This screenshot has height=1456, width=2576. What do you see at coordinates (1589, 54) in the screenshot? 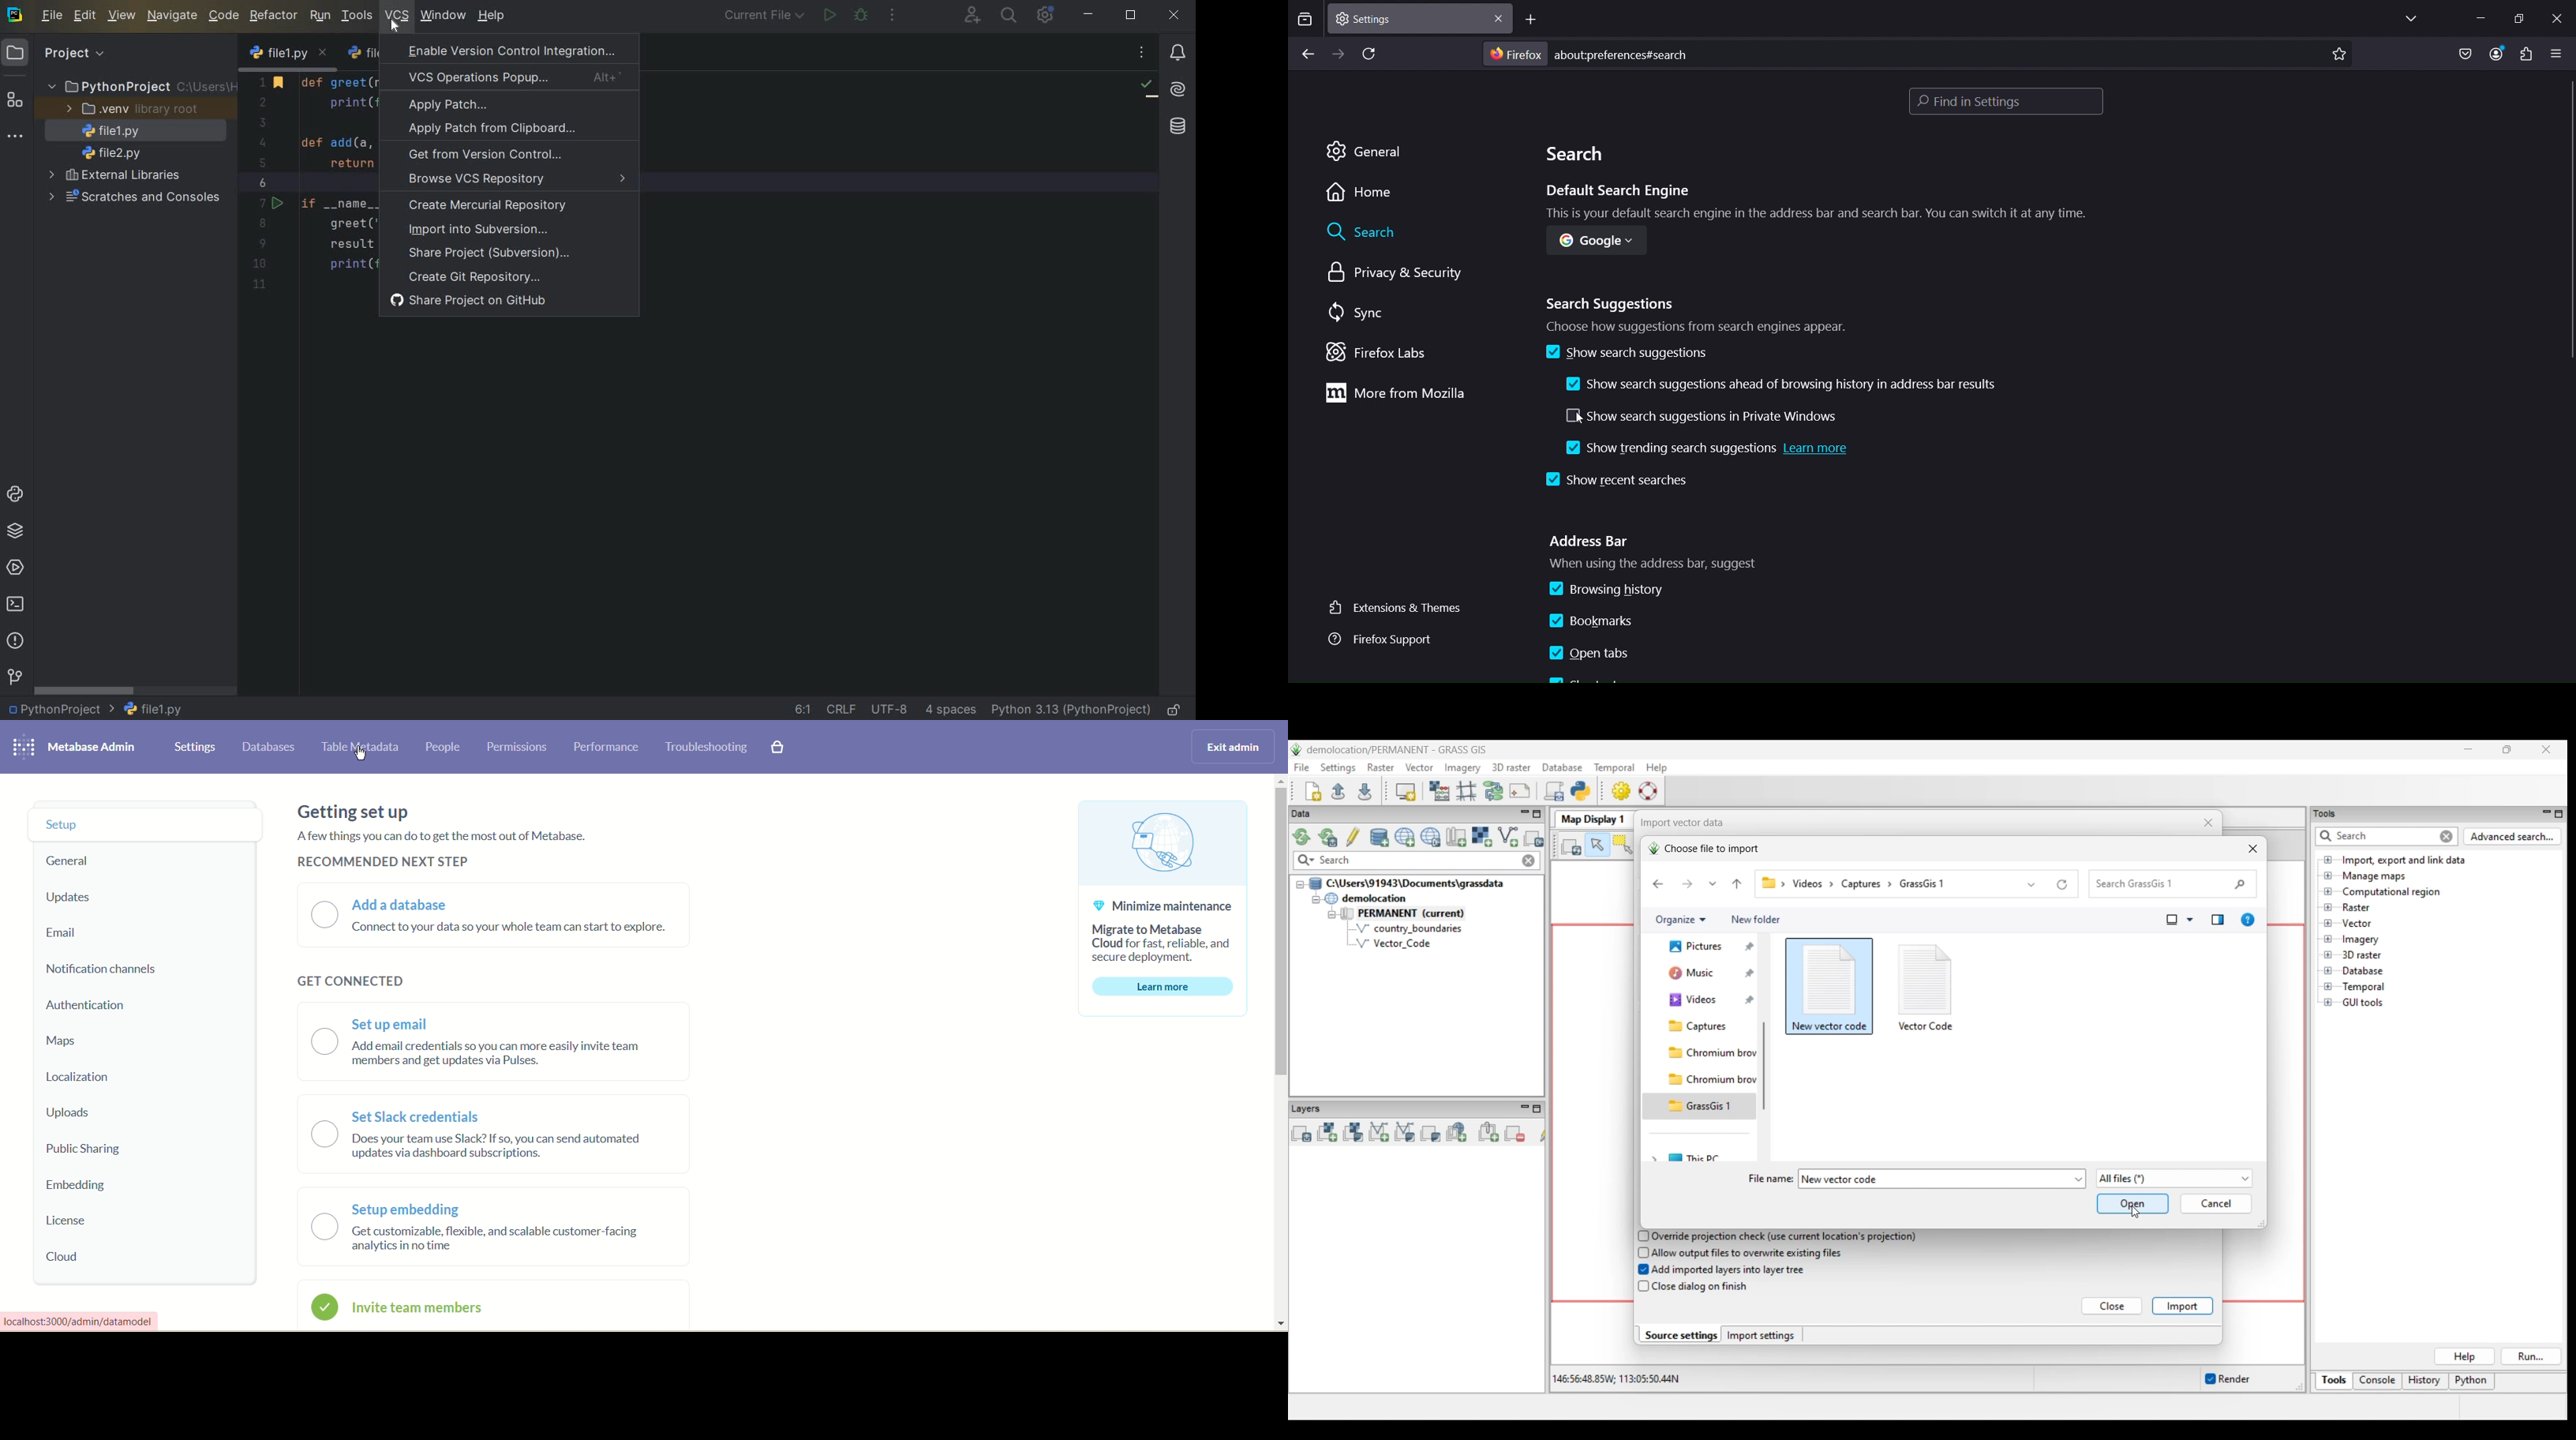
I see `text` at bounding box center [1589, 54].